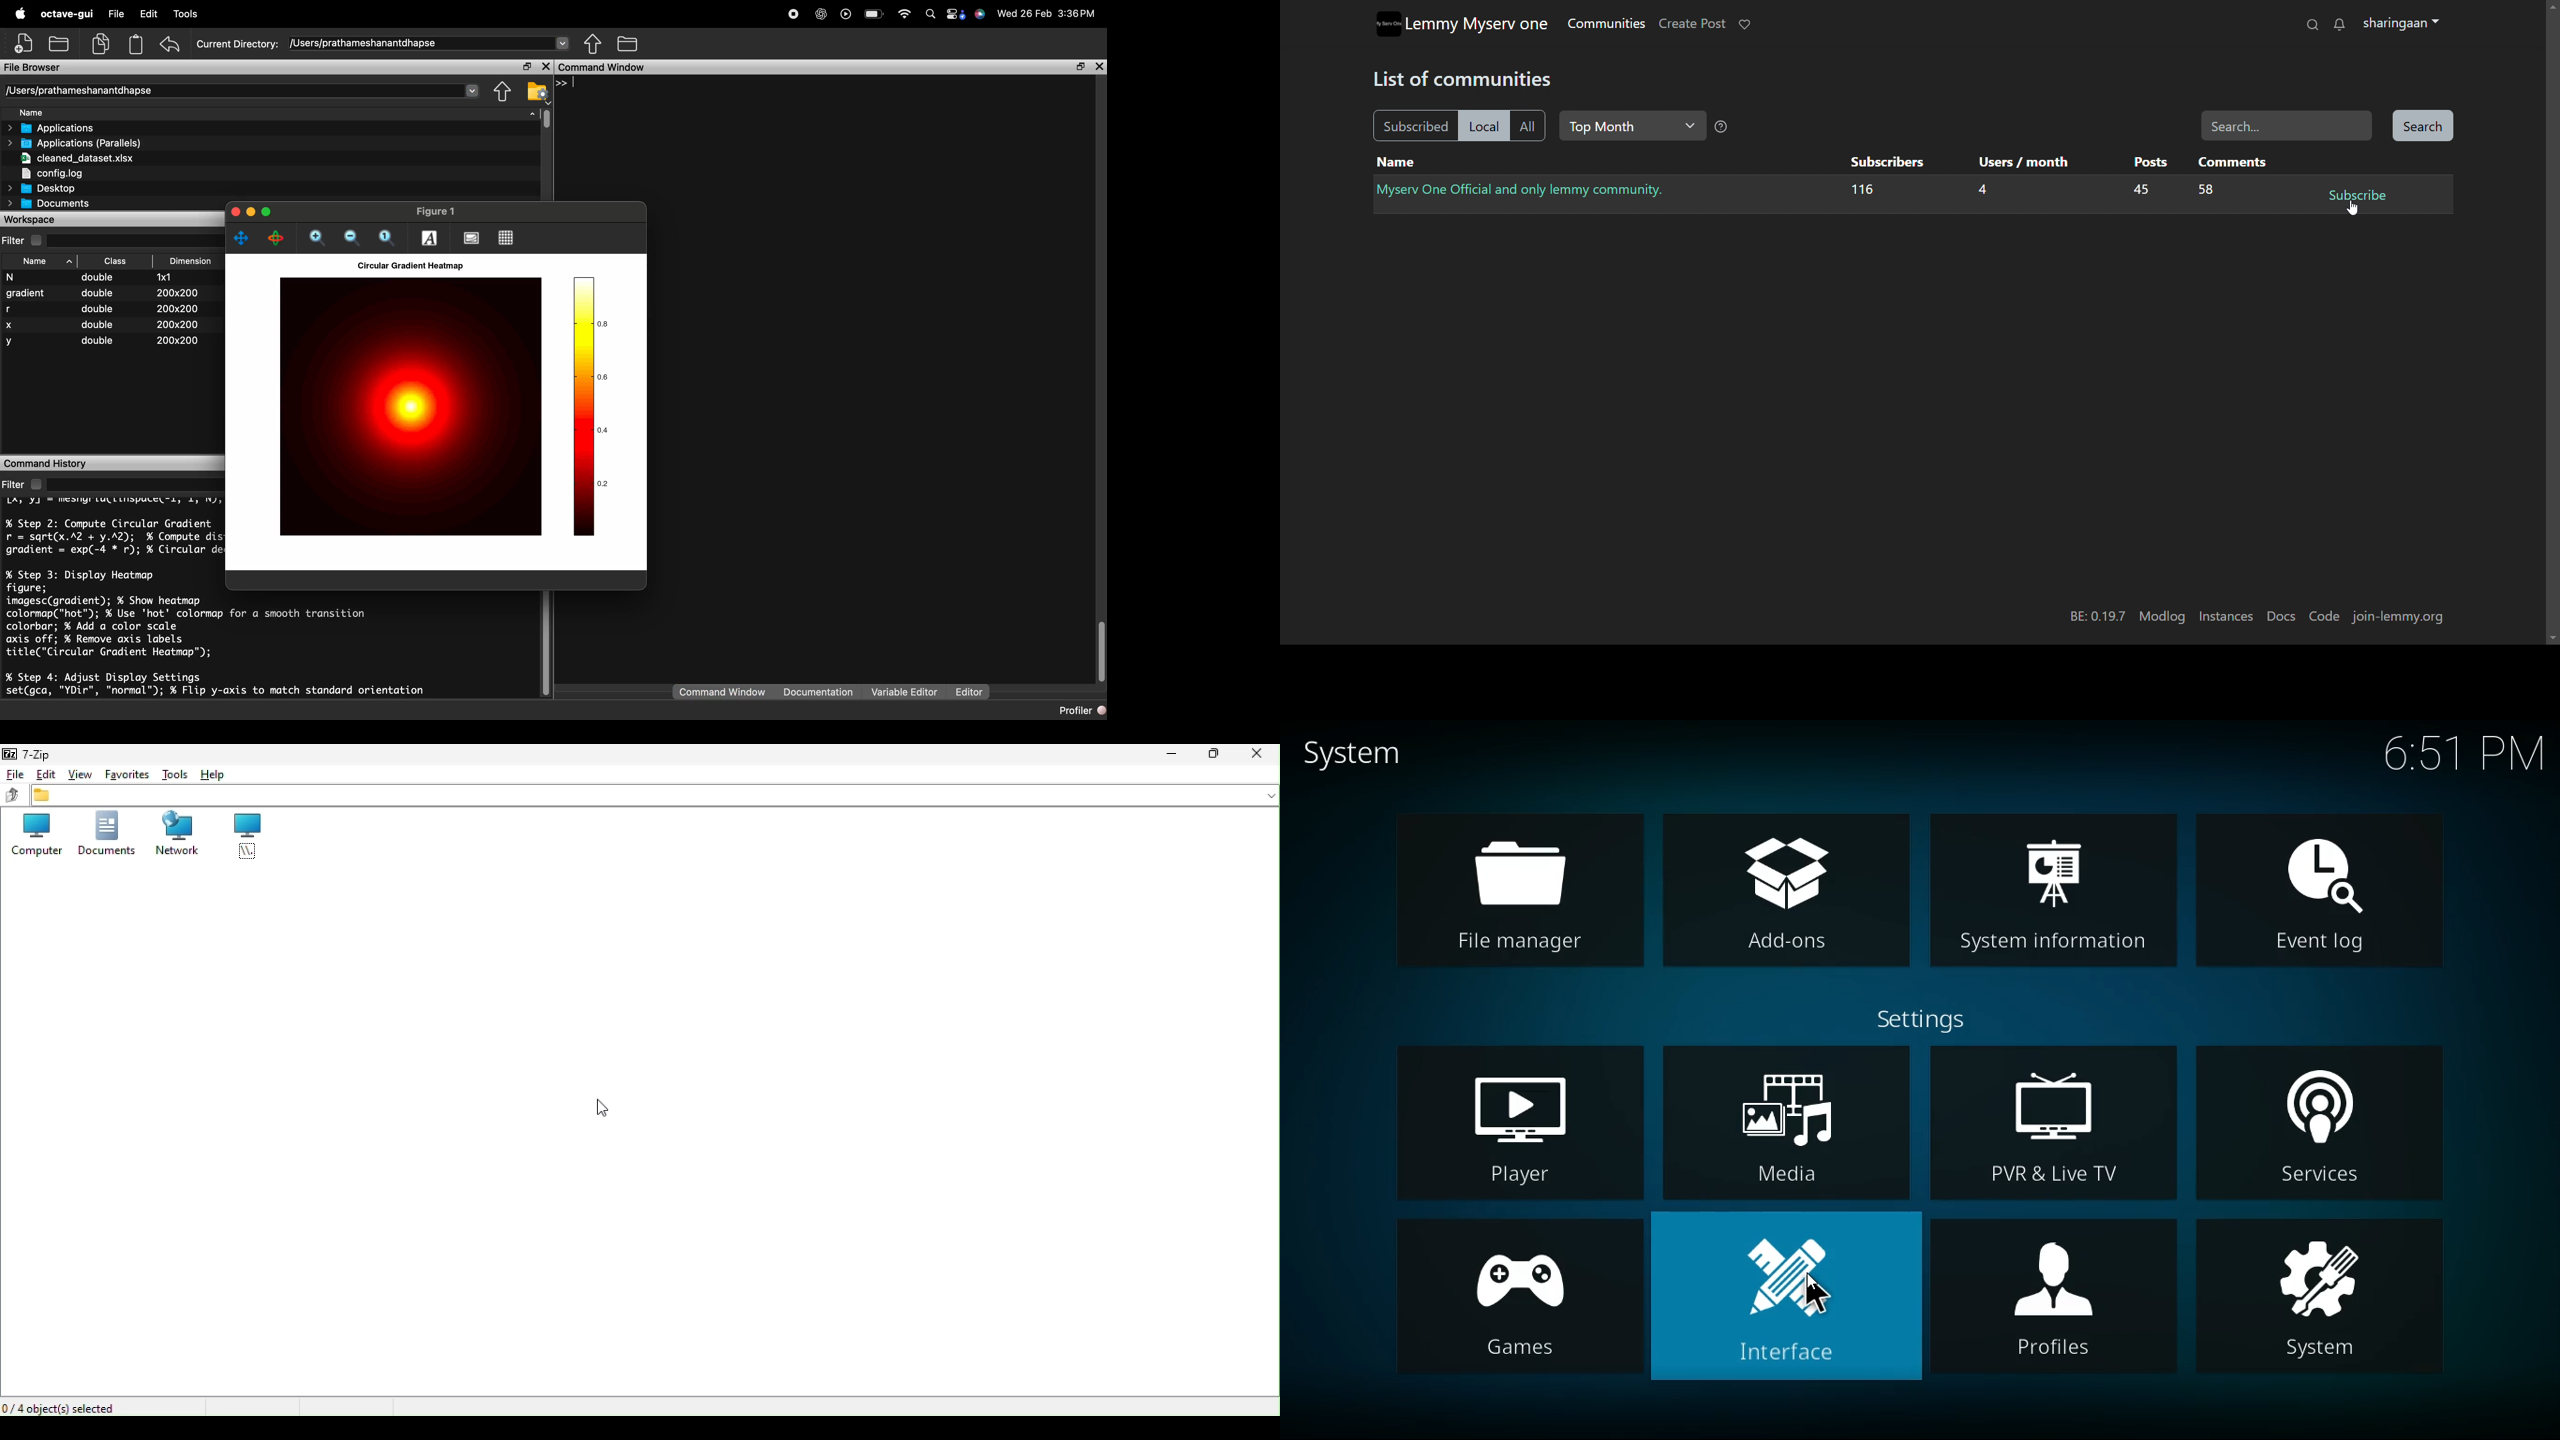  I want to click on Directory settings, so click(537, 90).